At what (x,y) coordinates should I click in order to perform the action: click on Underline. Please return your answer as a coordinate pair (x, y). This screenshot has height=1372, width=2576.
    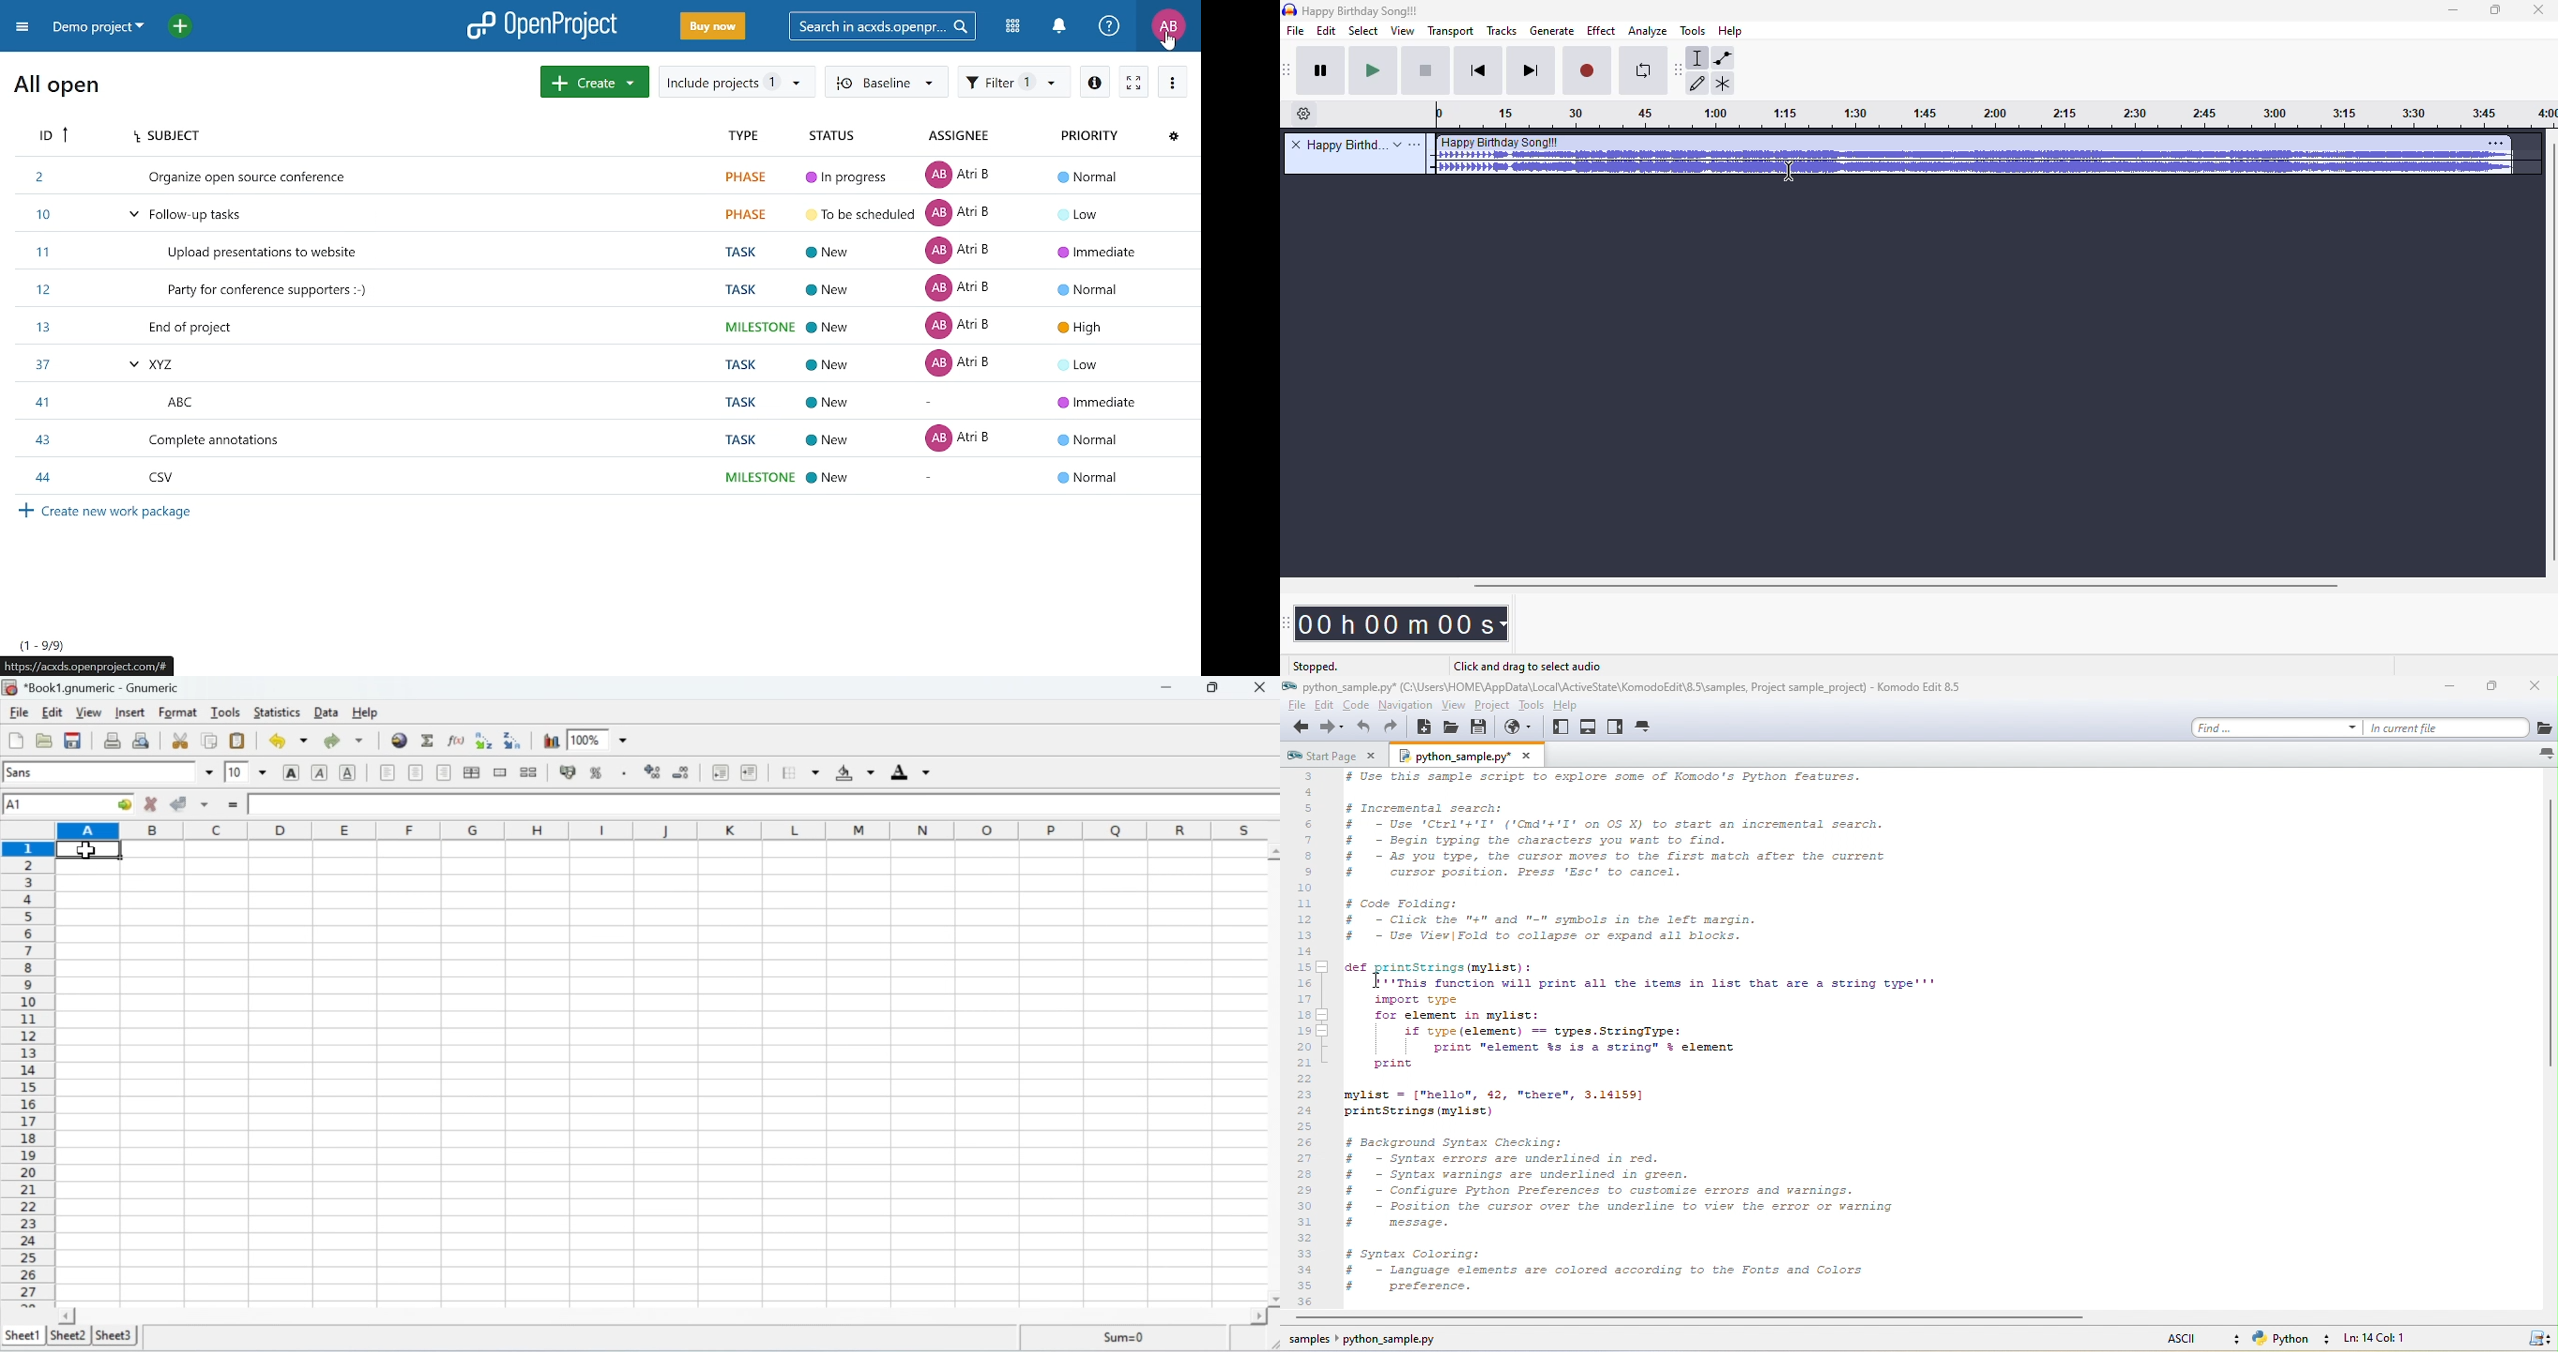
    Looking at the image, I should click on (349, 773).